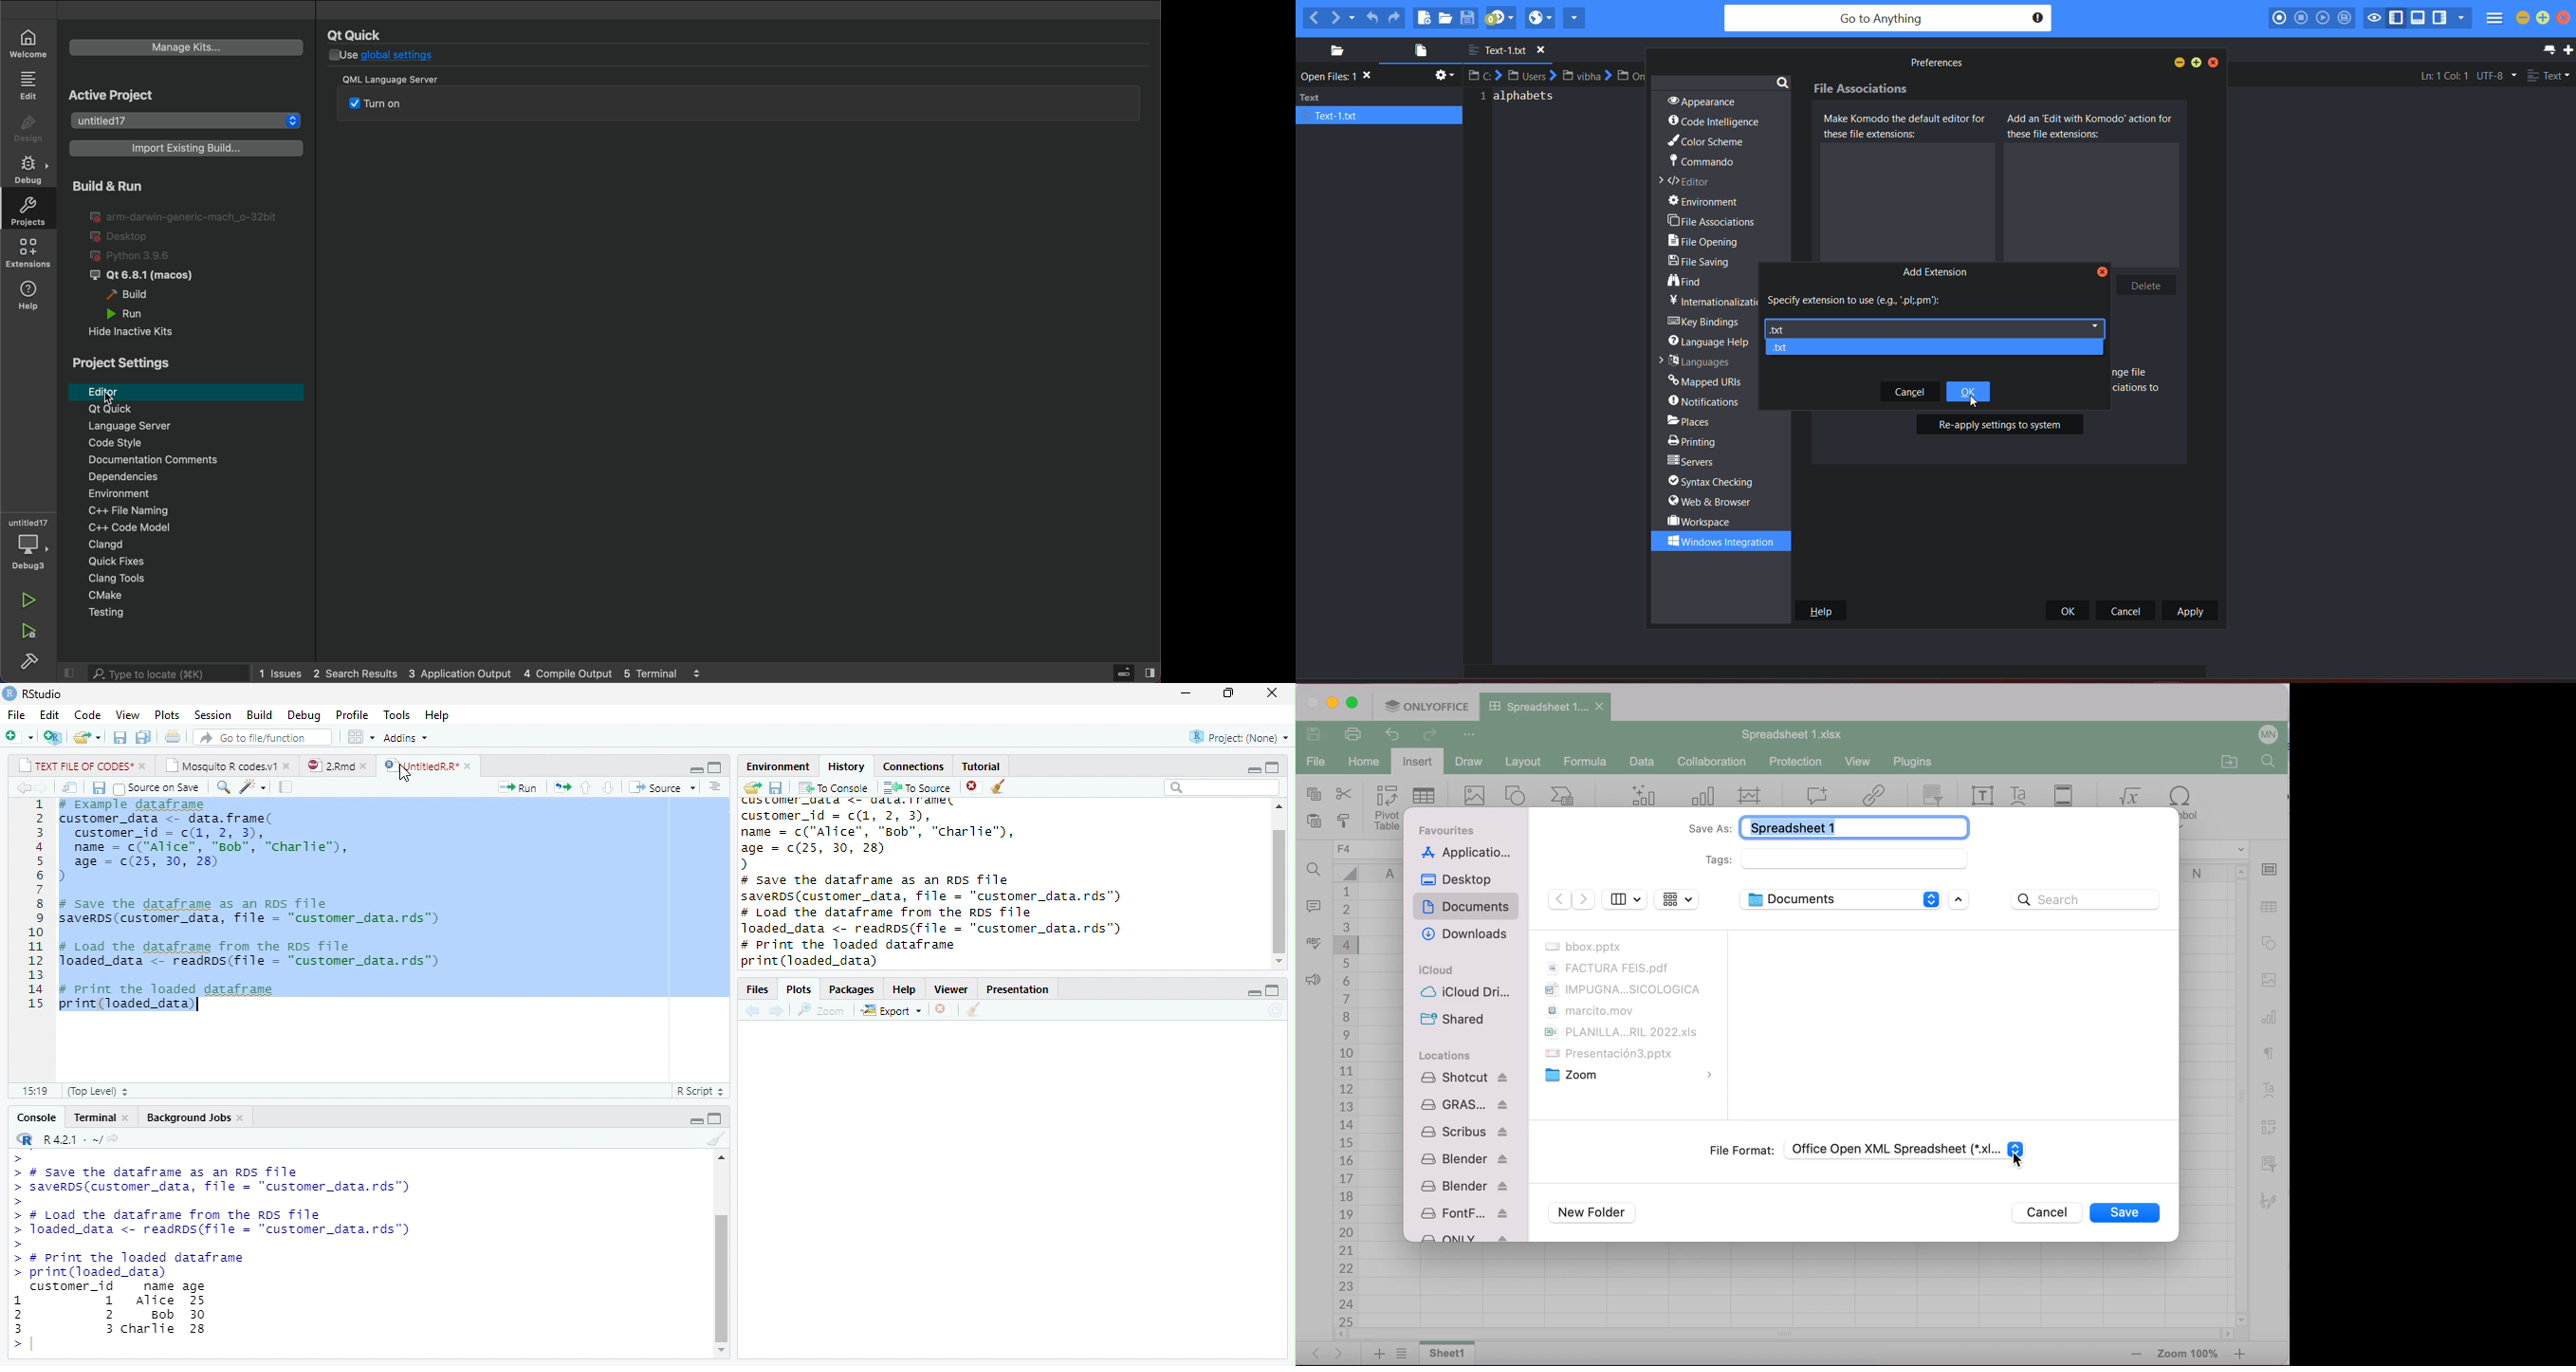 This screenshot has height=1372, width=2576. What do you see at coordinates (1279, 807) in the screenshot?
I see `scroll up` at bounding box center [1279, 807].